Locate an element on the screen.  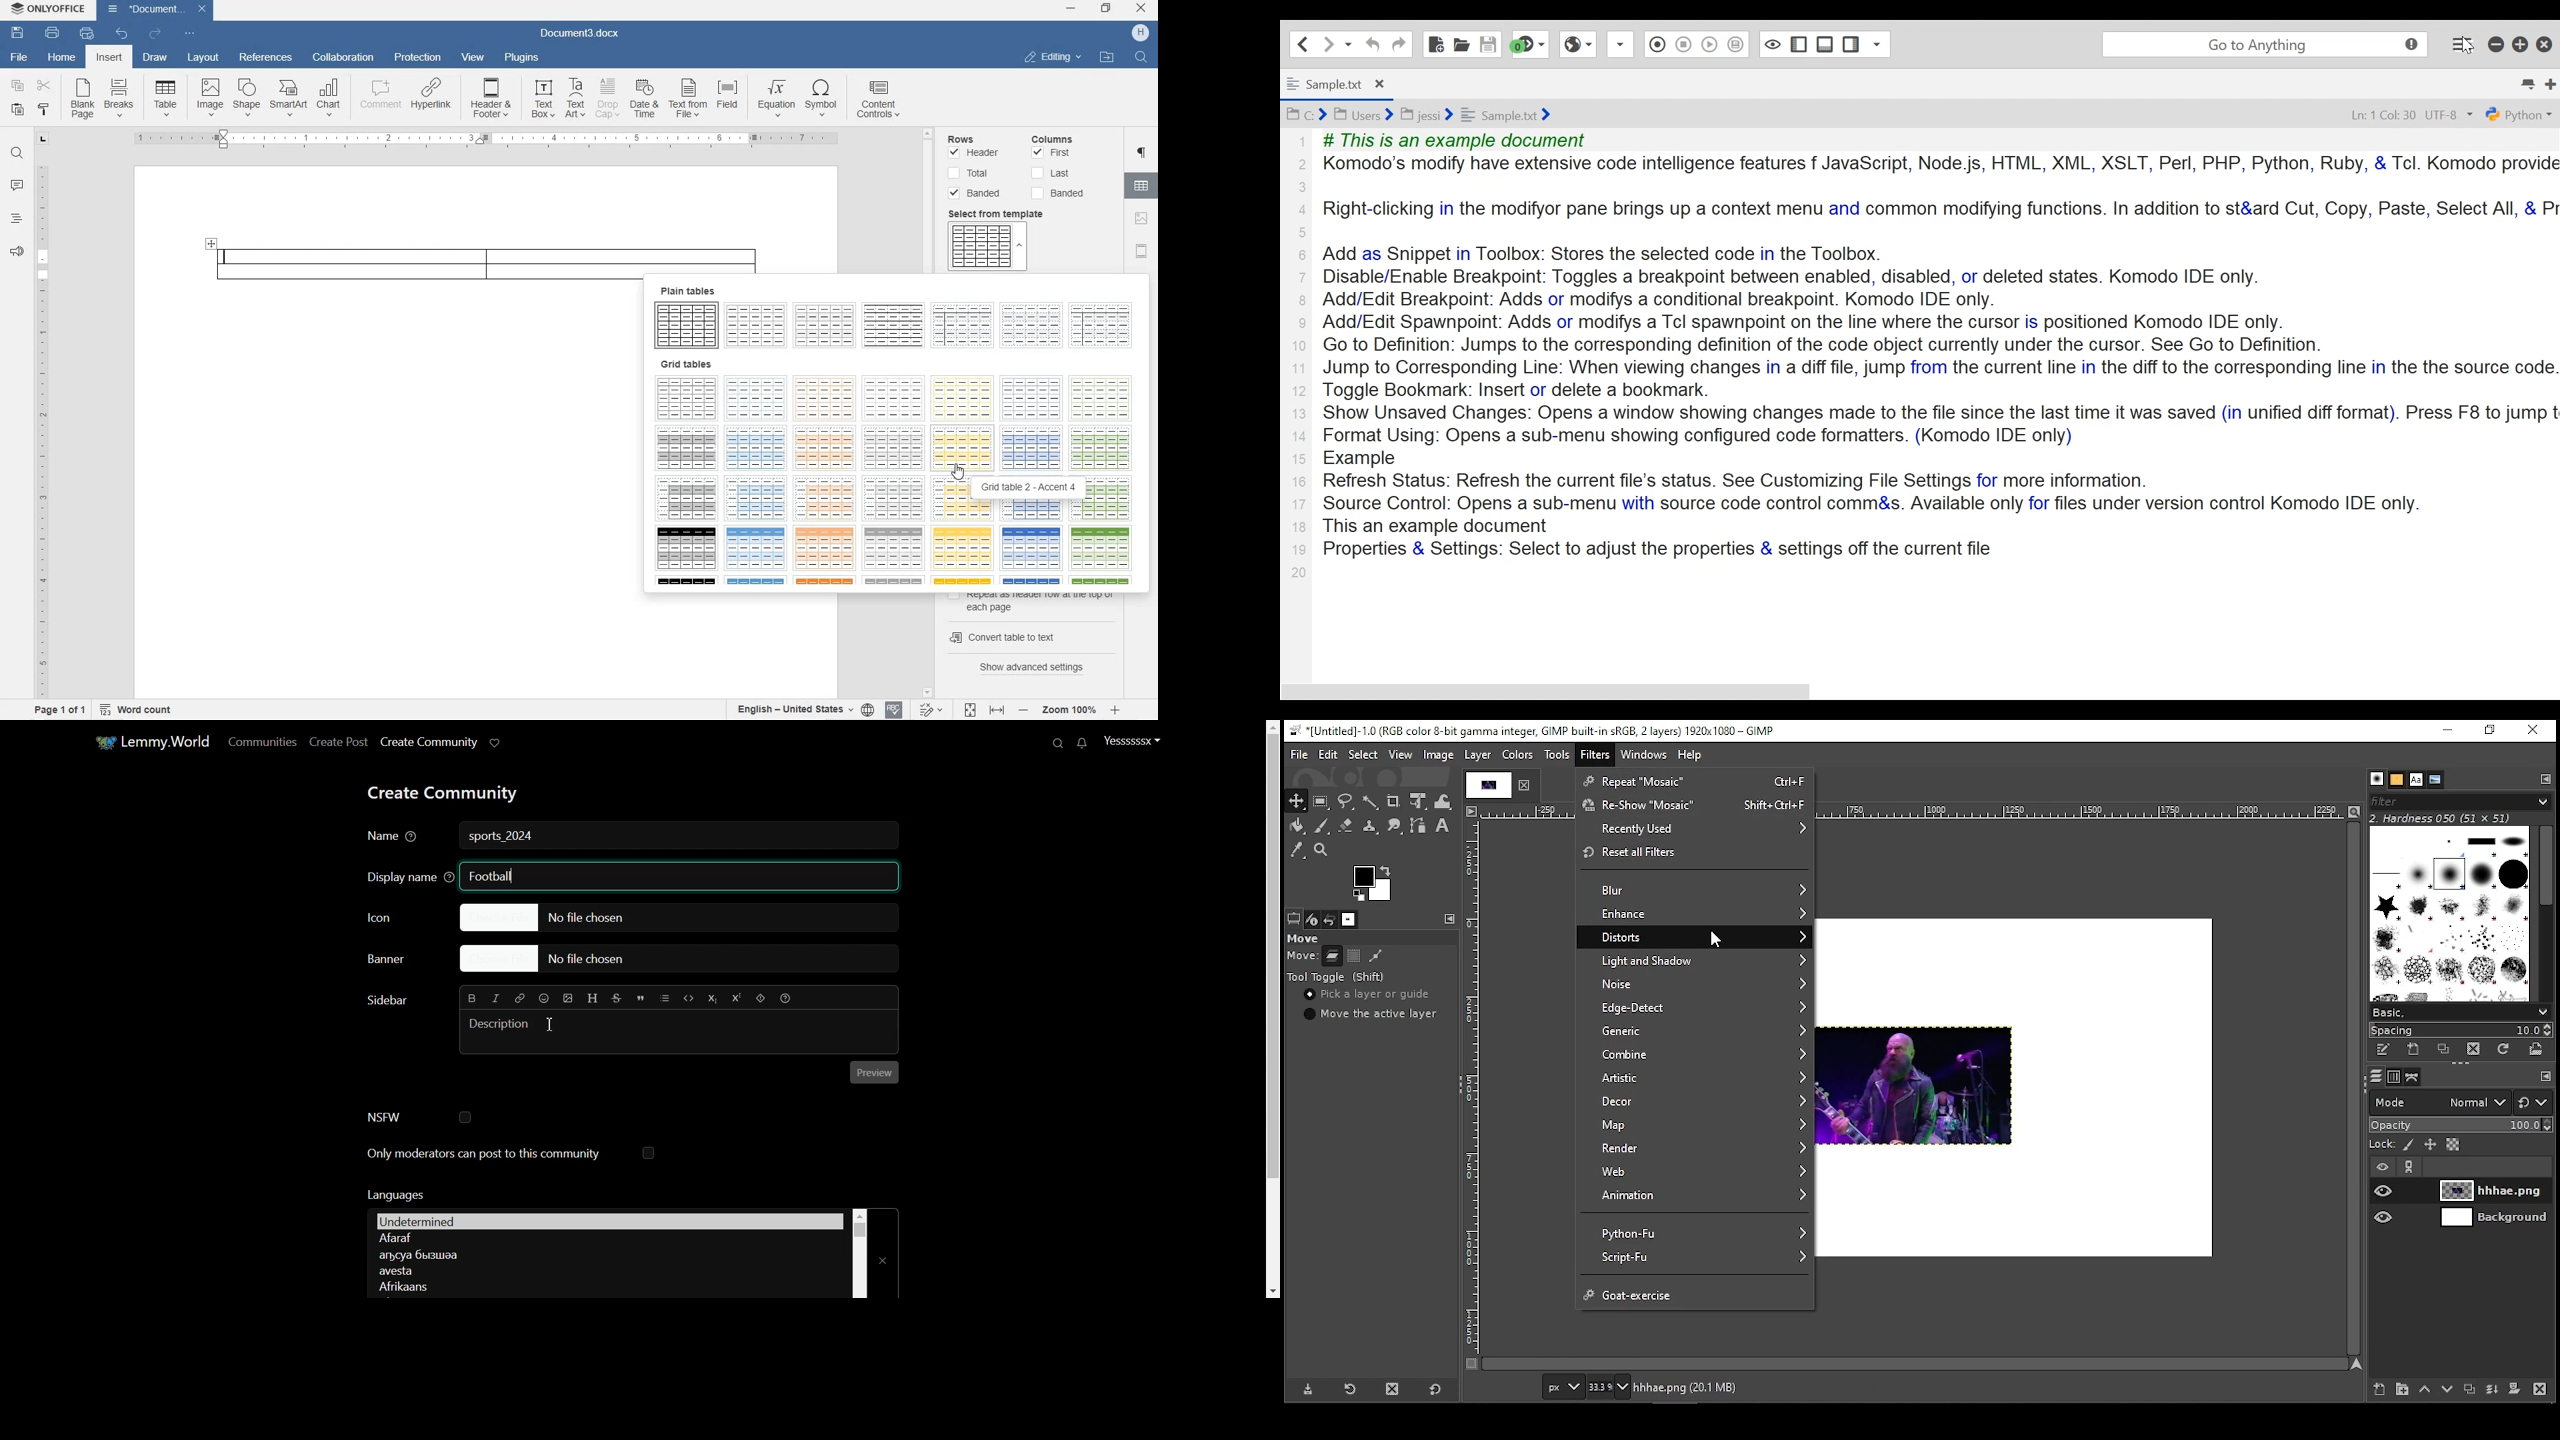
 is located at coordinates (444, 794).